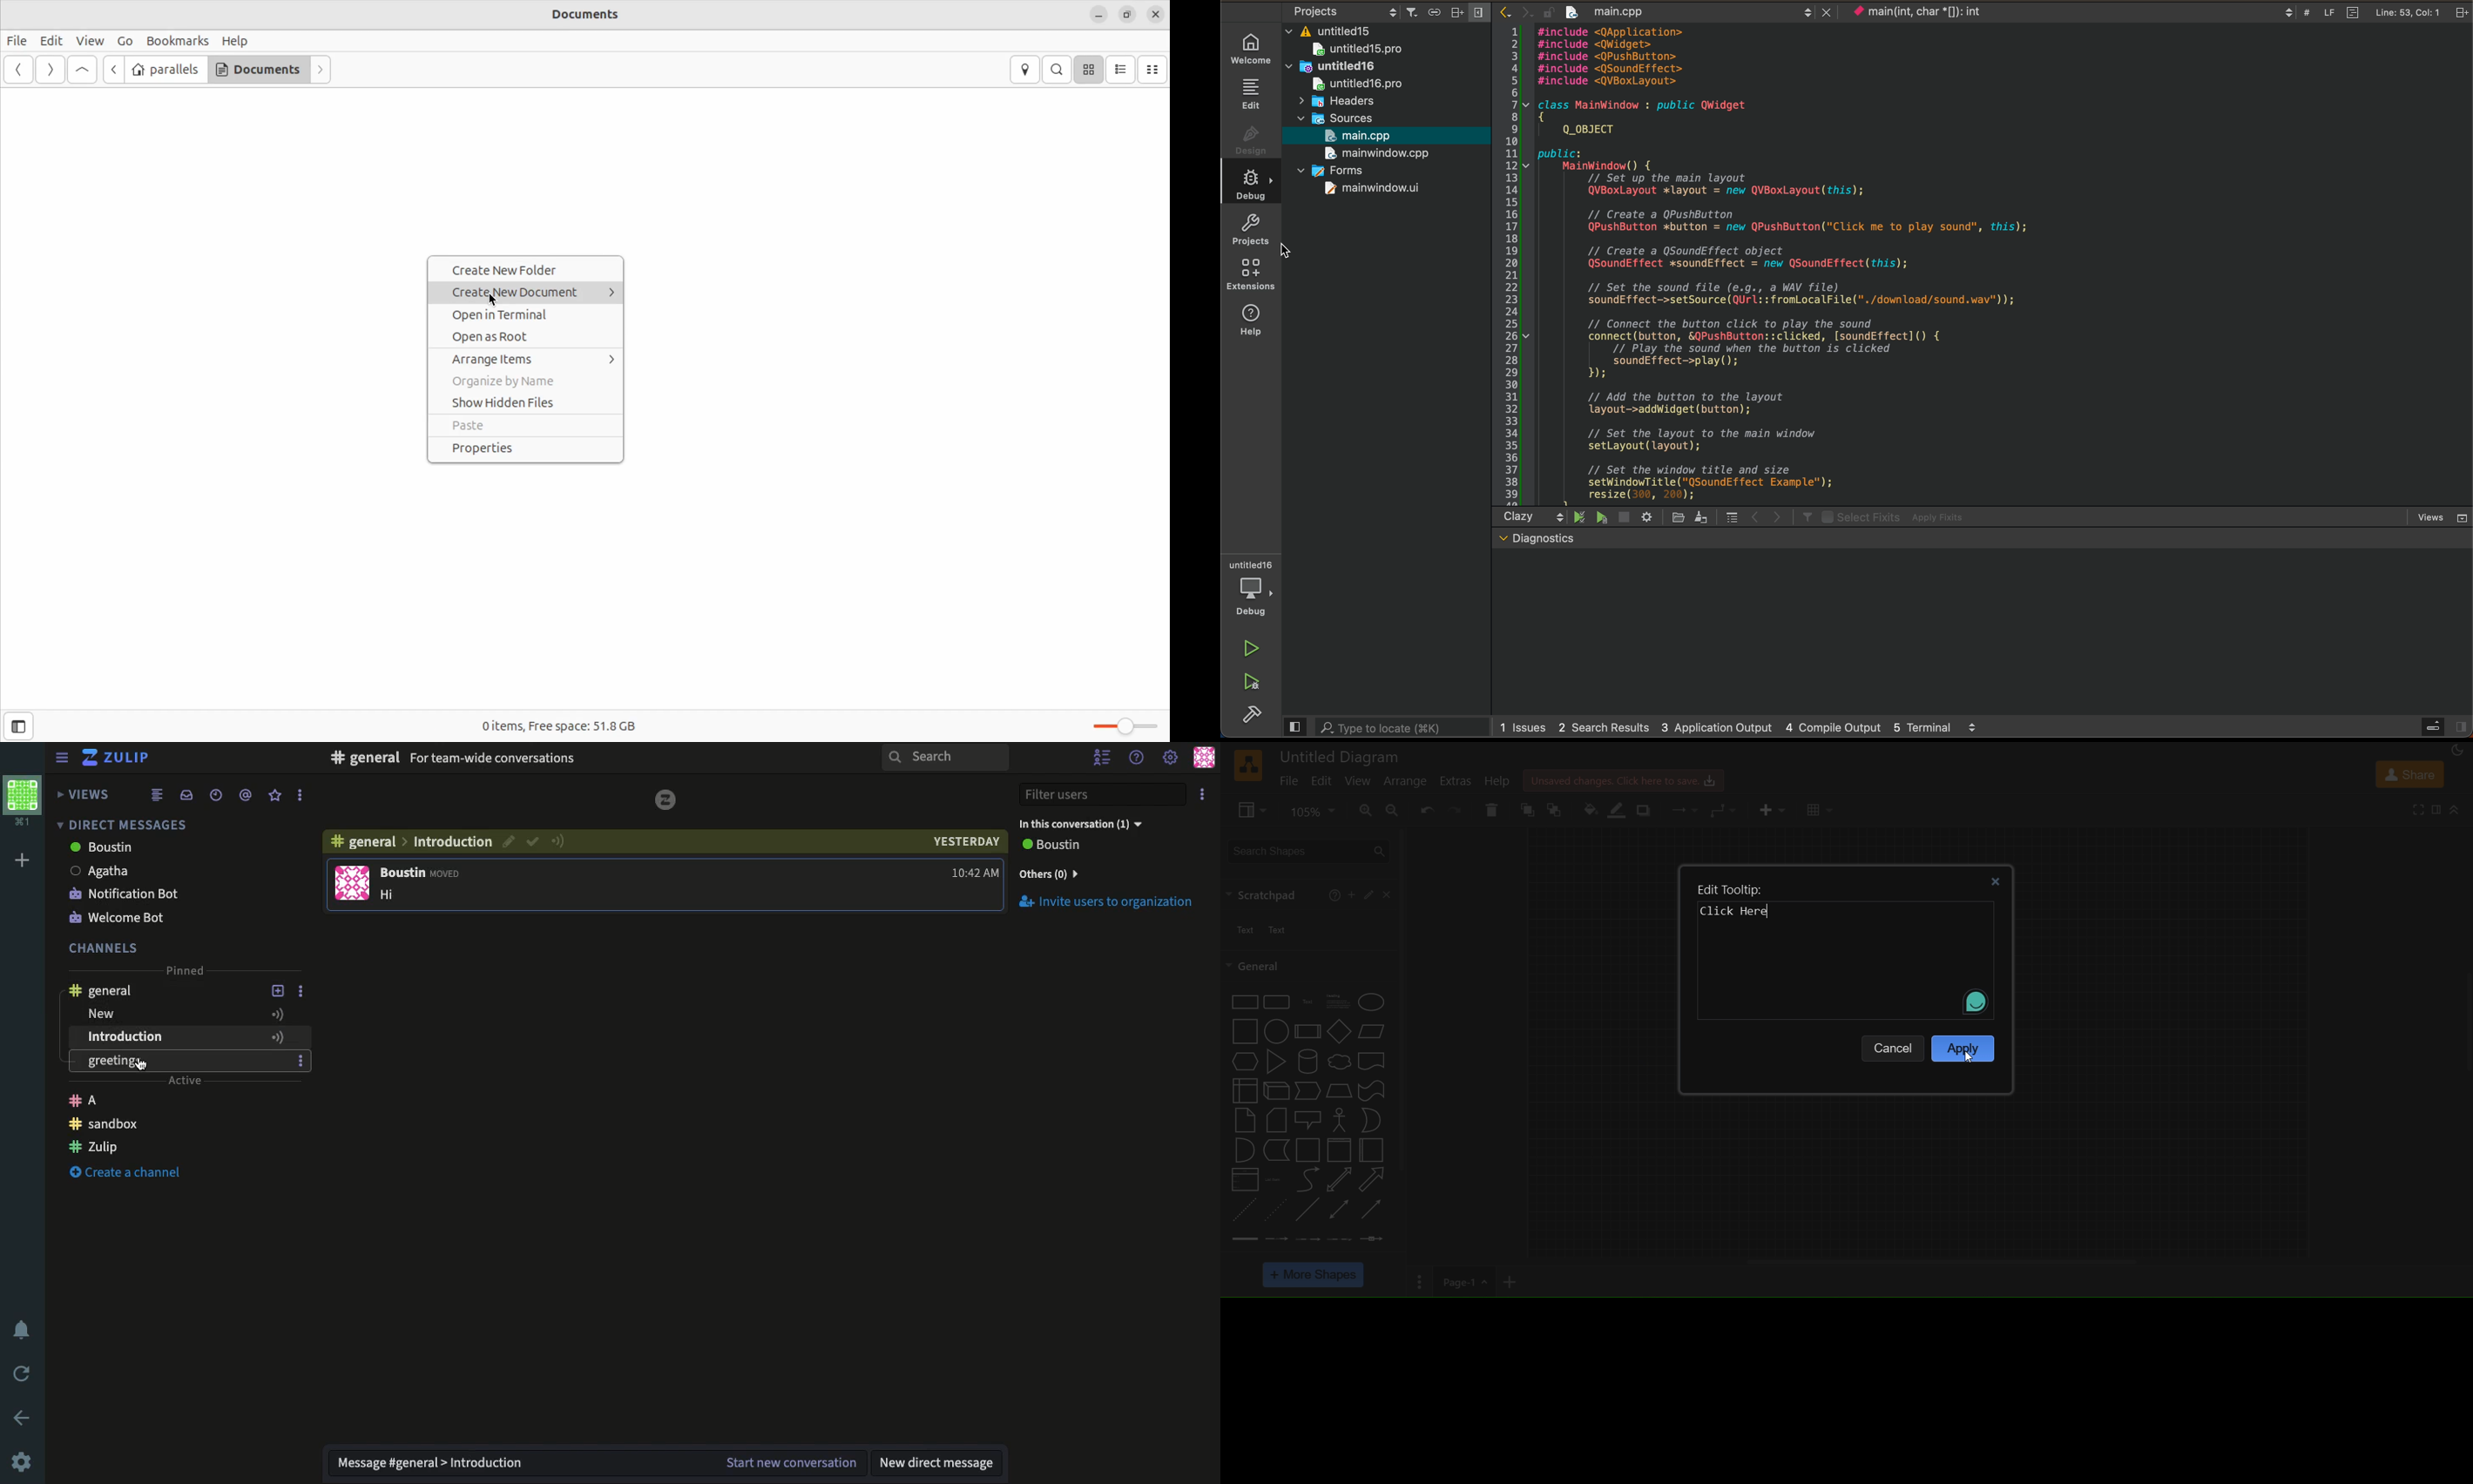 The image size is (2492, 1484). Describe the element at coordinates (1741, 728) in the screenshot. I see `logs` at that location.